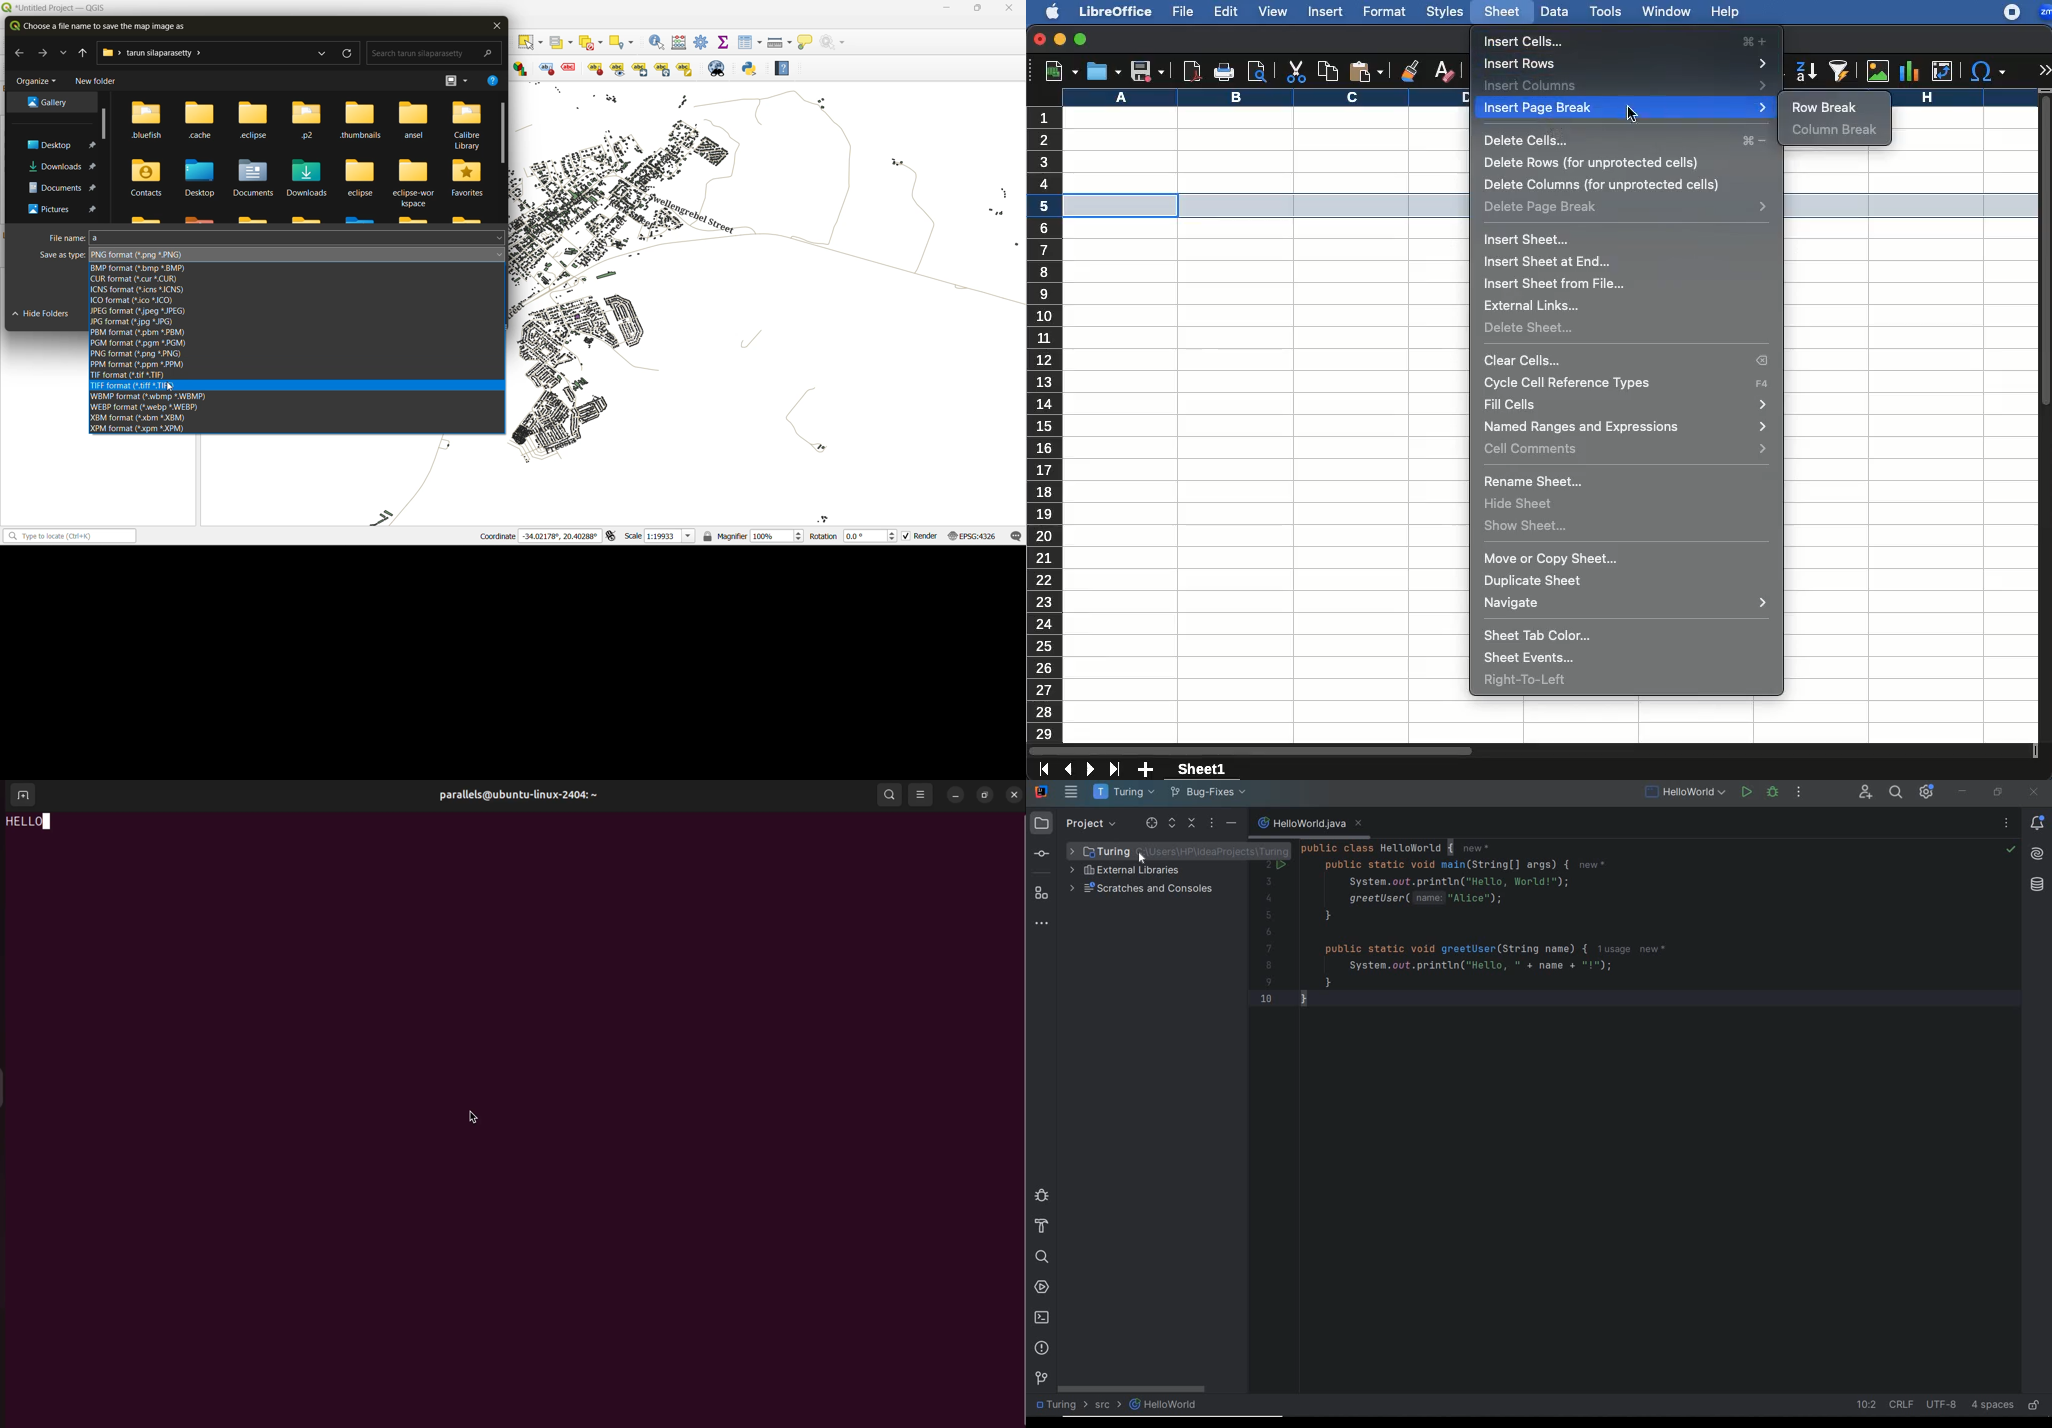  Describe the element at coordinates (1942, 1406) in the screenshot. I see `file encoding` at that location.